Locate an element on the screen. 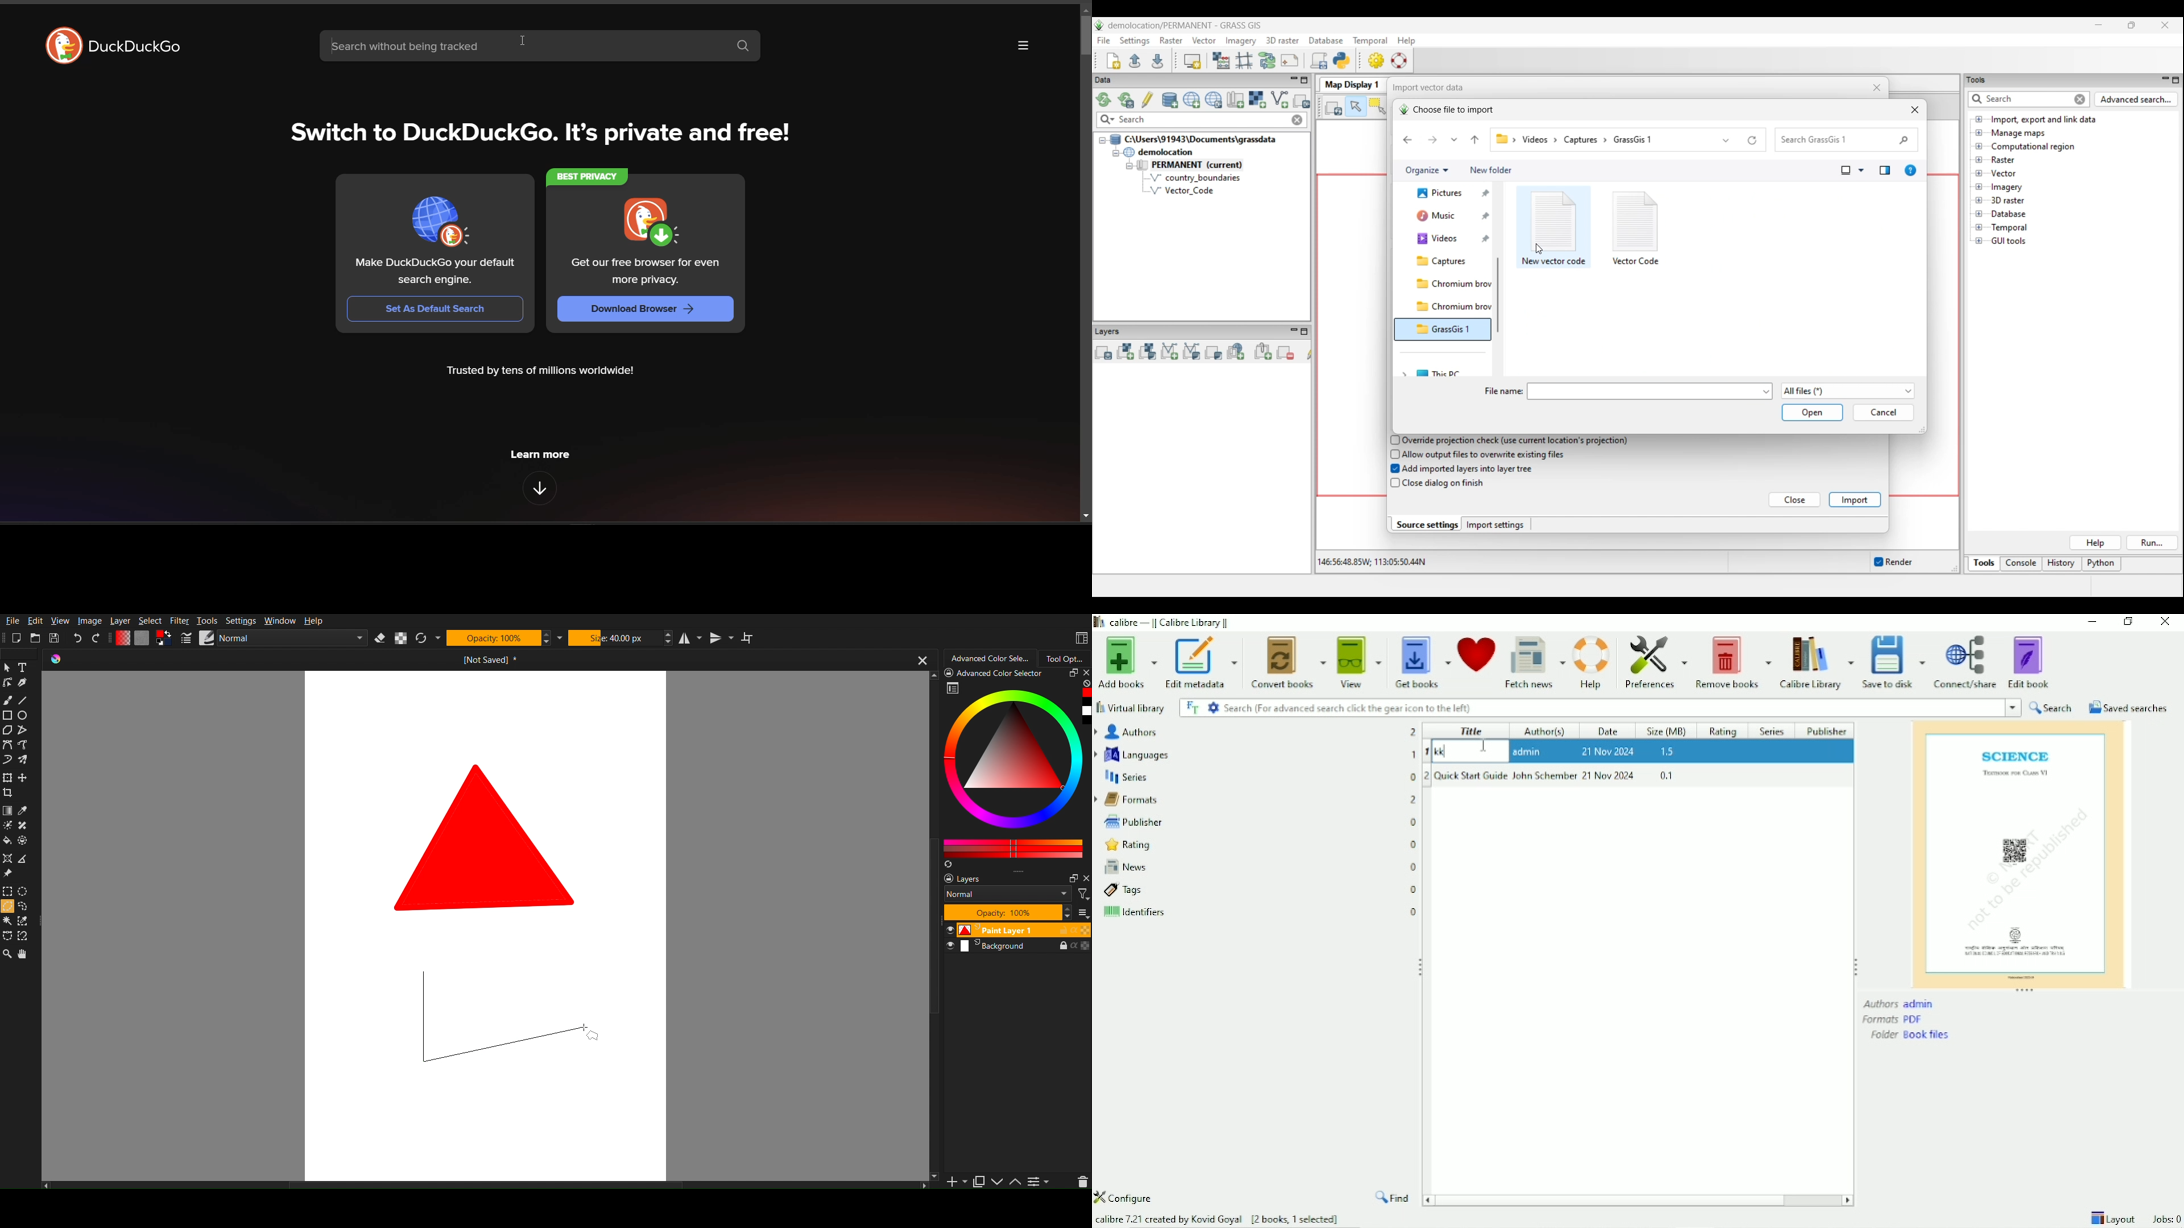 The image size is (2184, 1232). Text is located at coordinates (24, 667).